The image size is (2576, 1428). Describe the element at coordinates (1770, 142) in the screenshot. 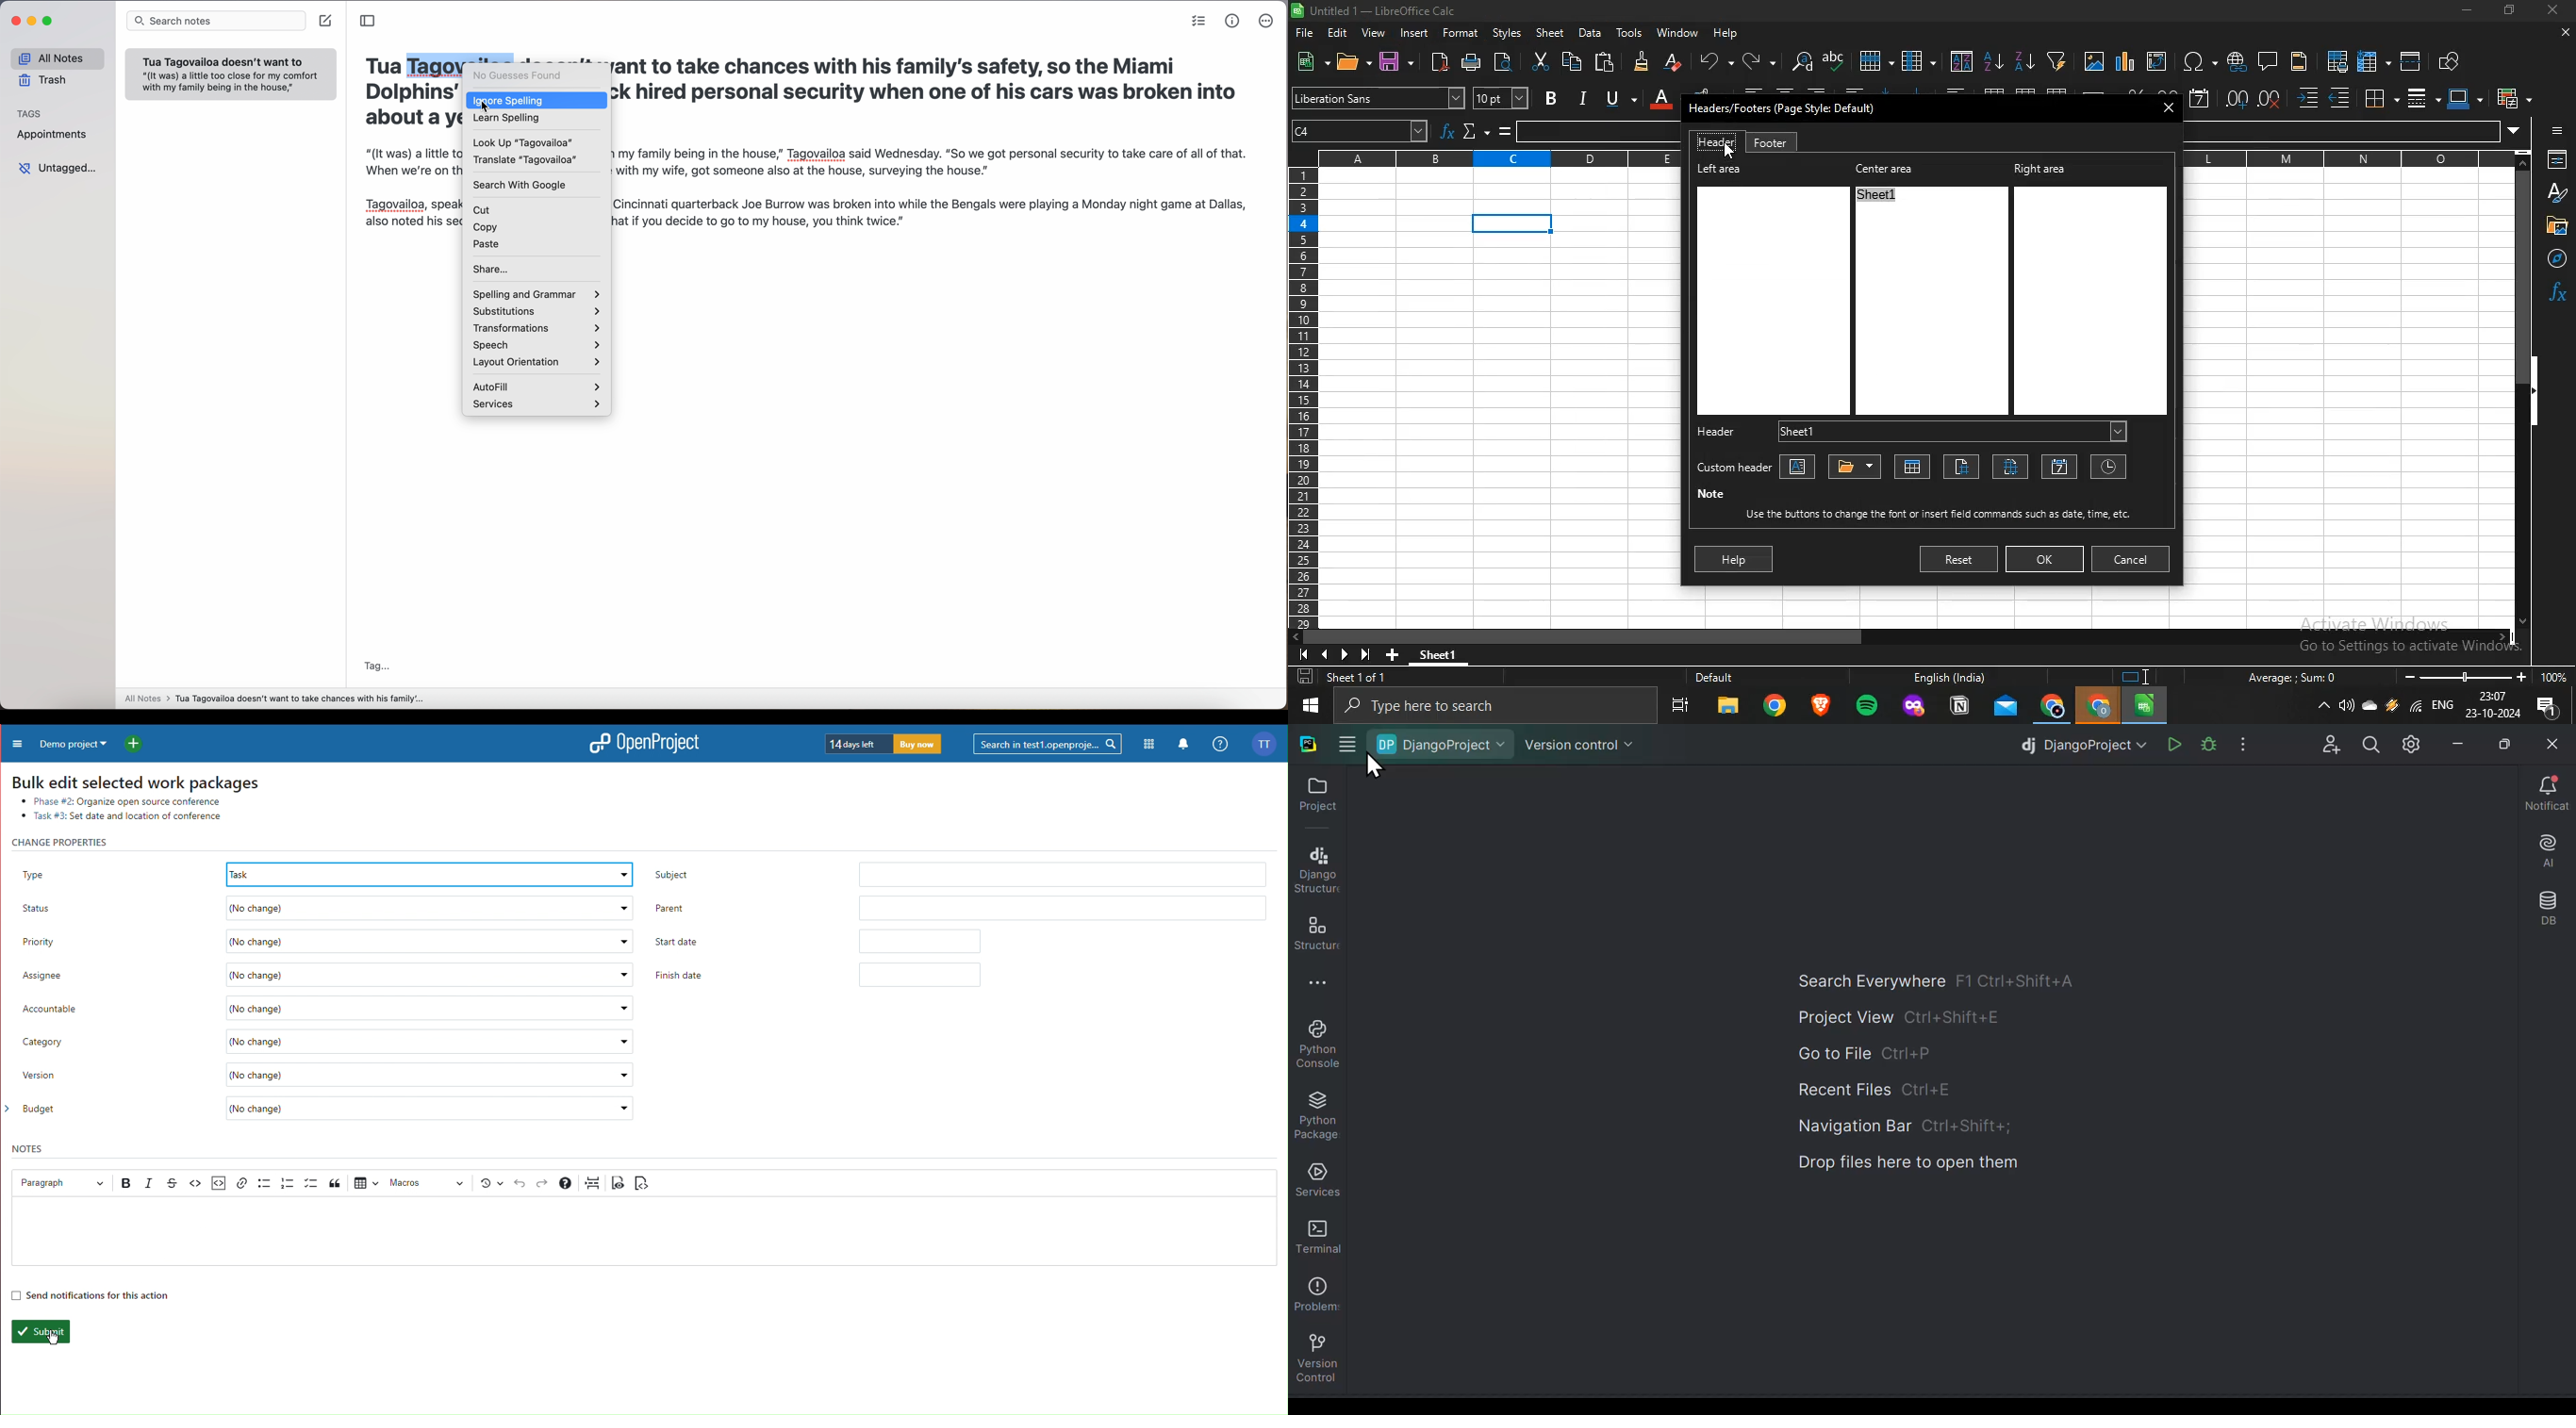

I see `footer` at that location.